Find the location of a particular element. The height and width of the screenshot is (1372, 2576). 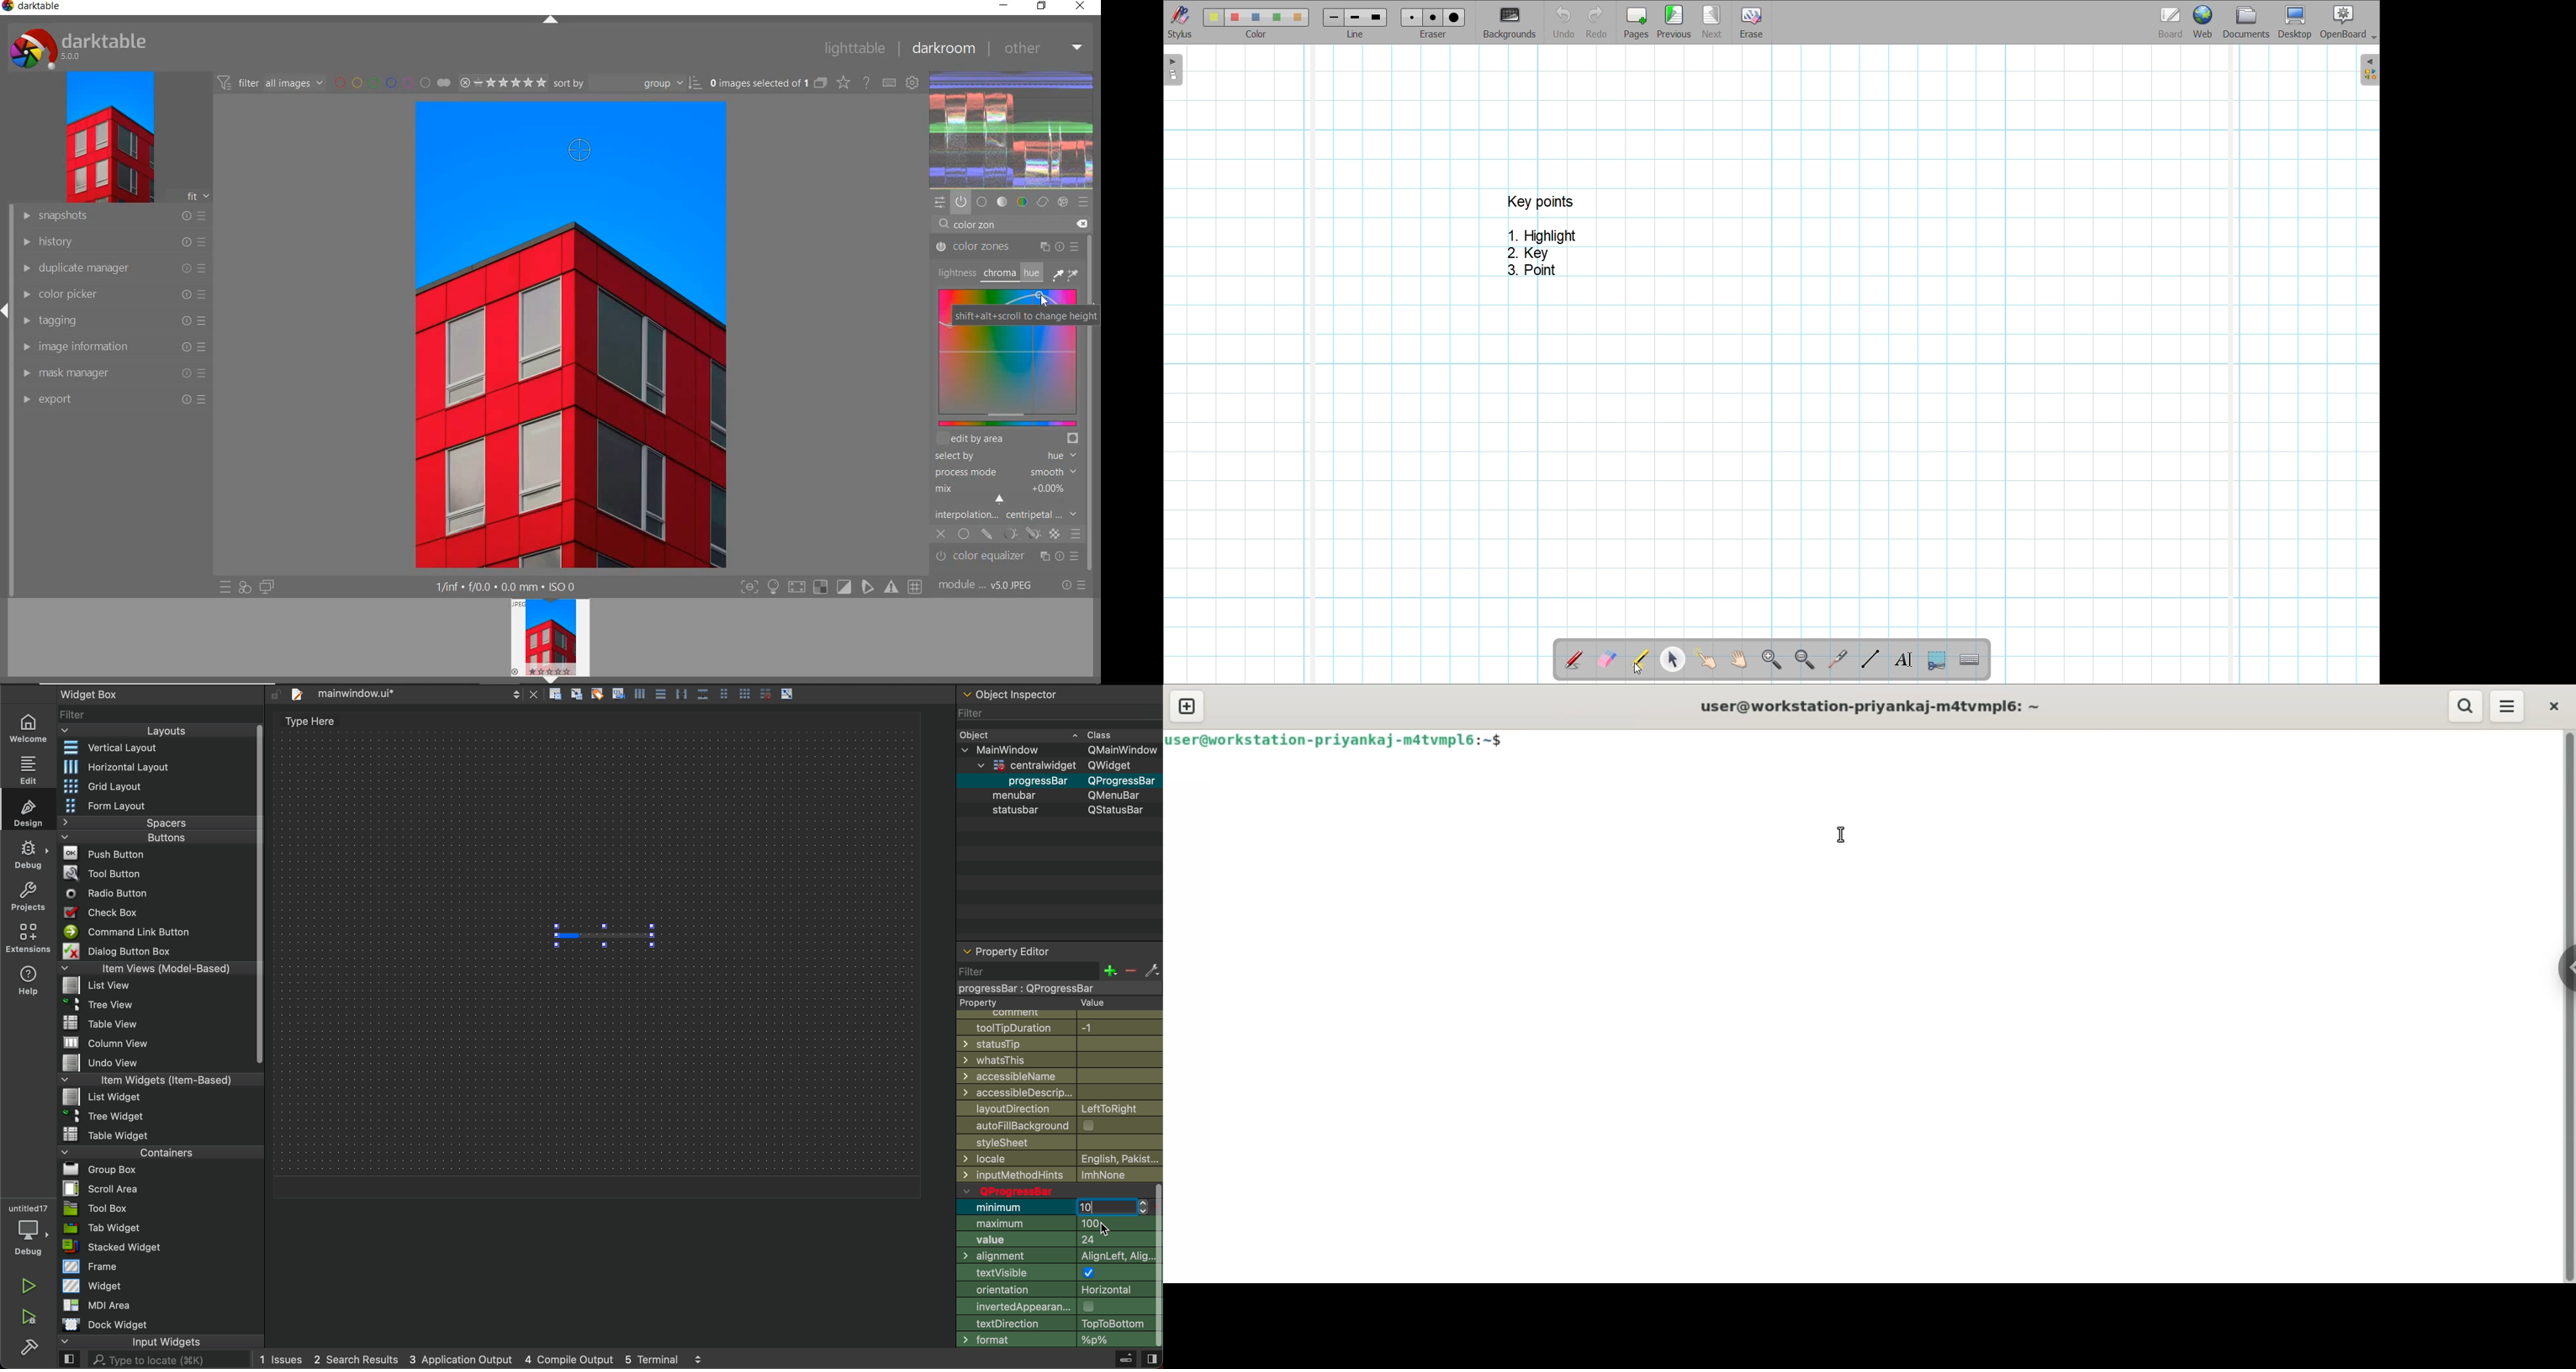

project is located at coordinates (29, 896).